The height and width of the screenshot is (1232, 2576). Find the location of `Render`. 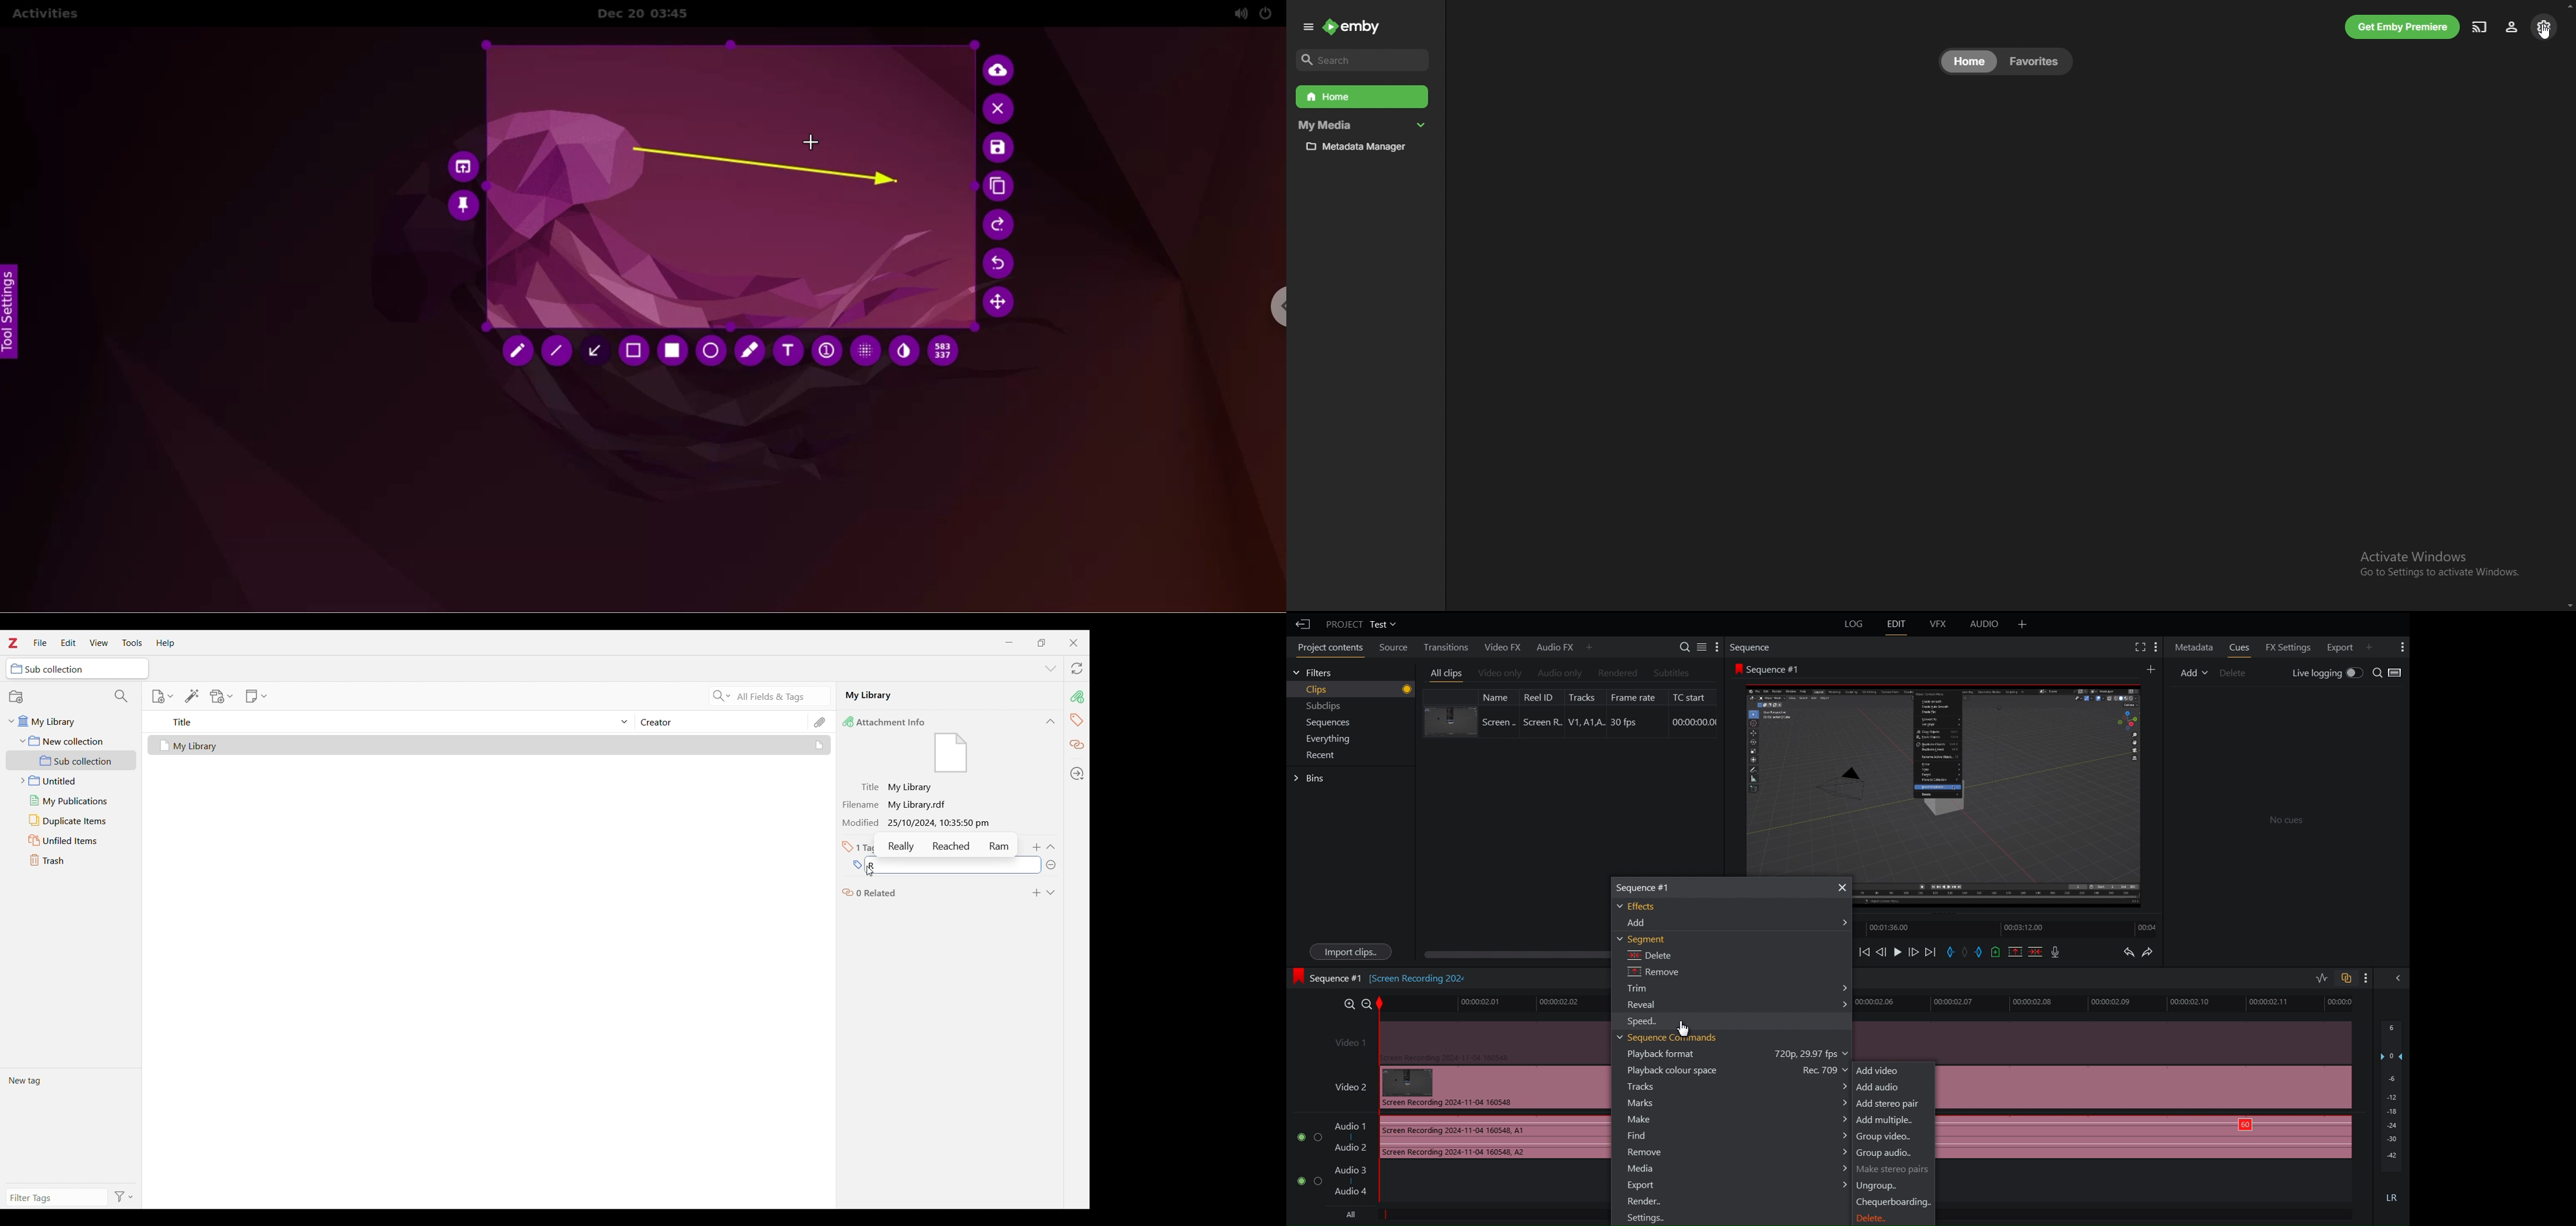

Render is located at coordinates (1644, 1201).